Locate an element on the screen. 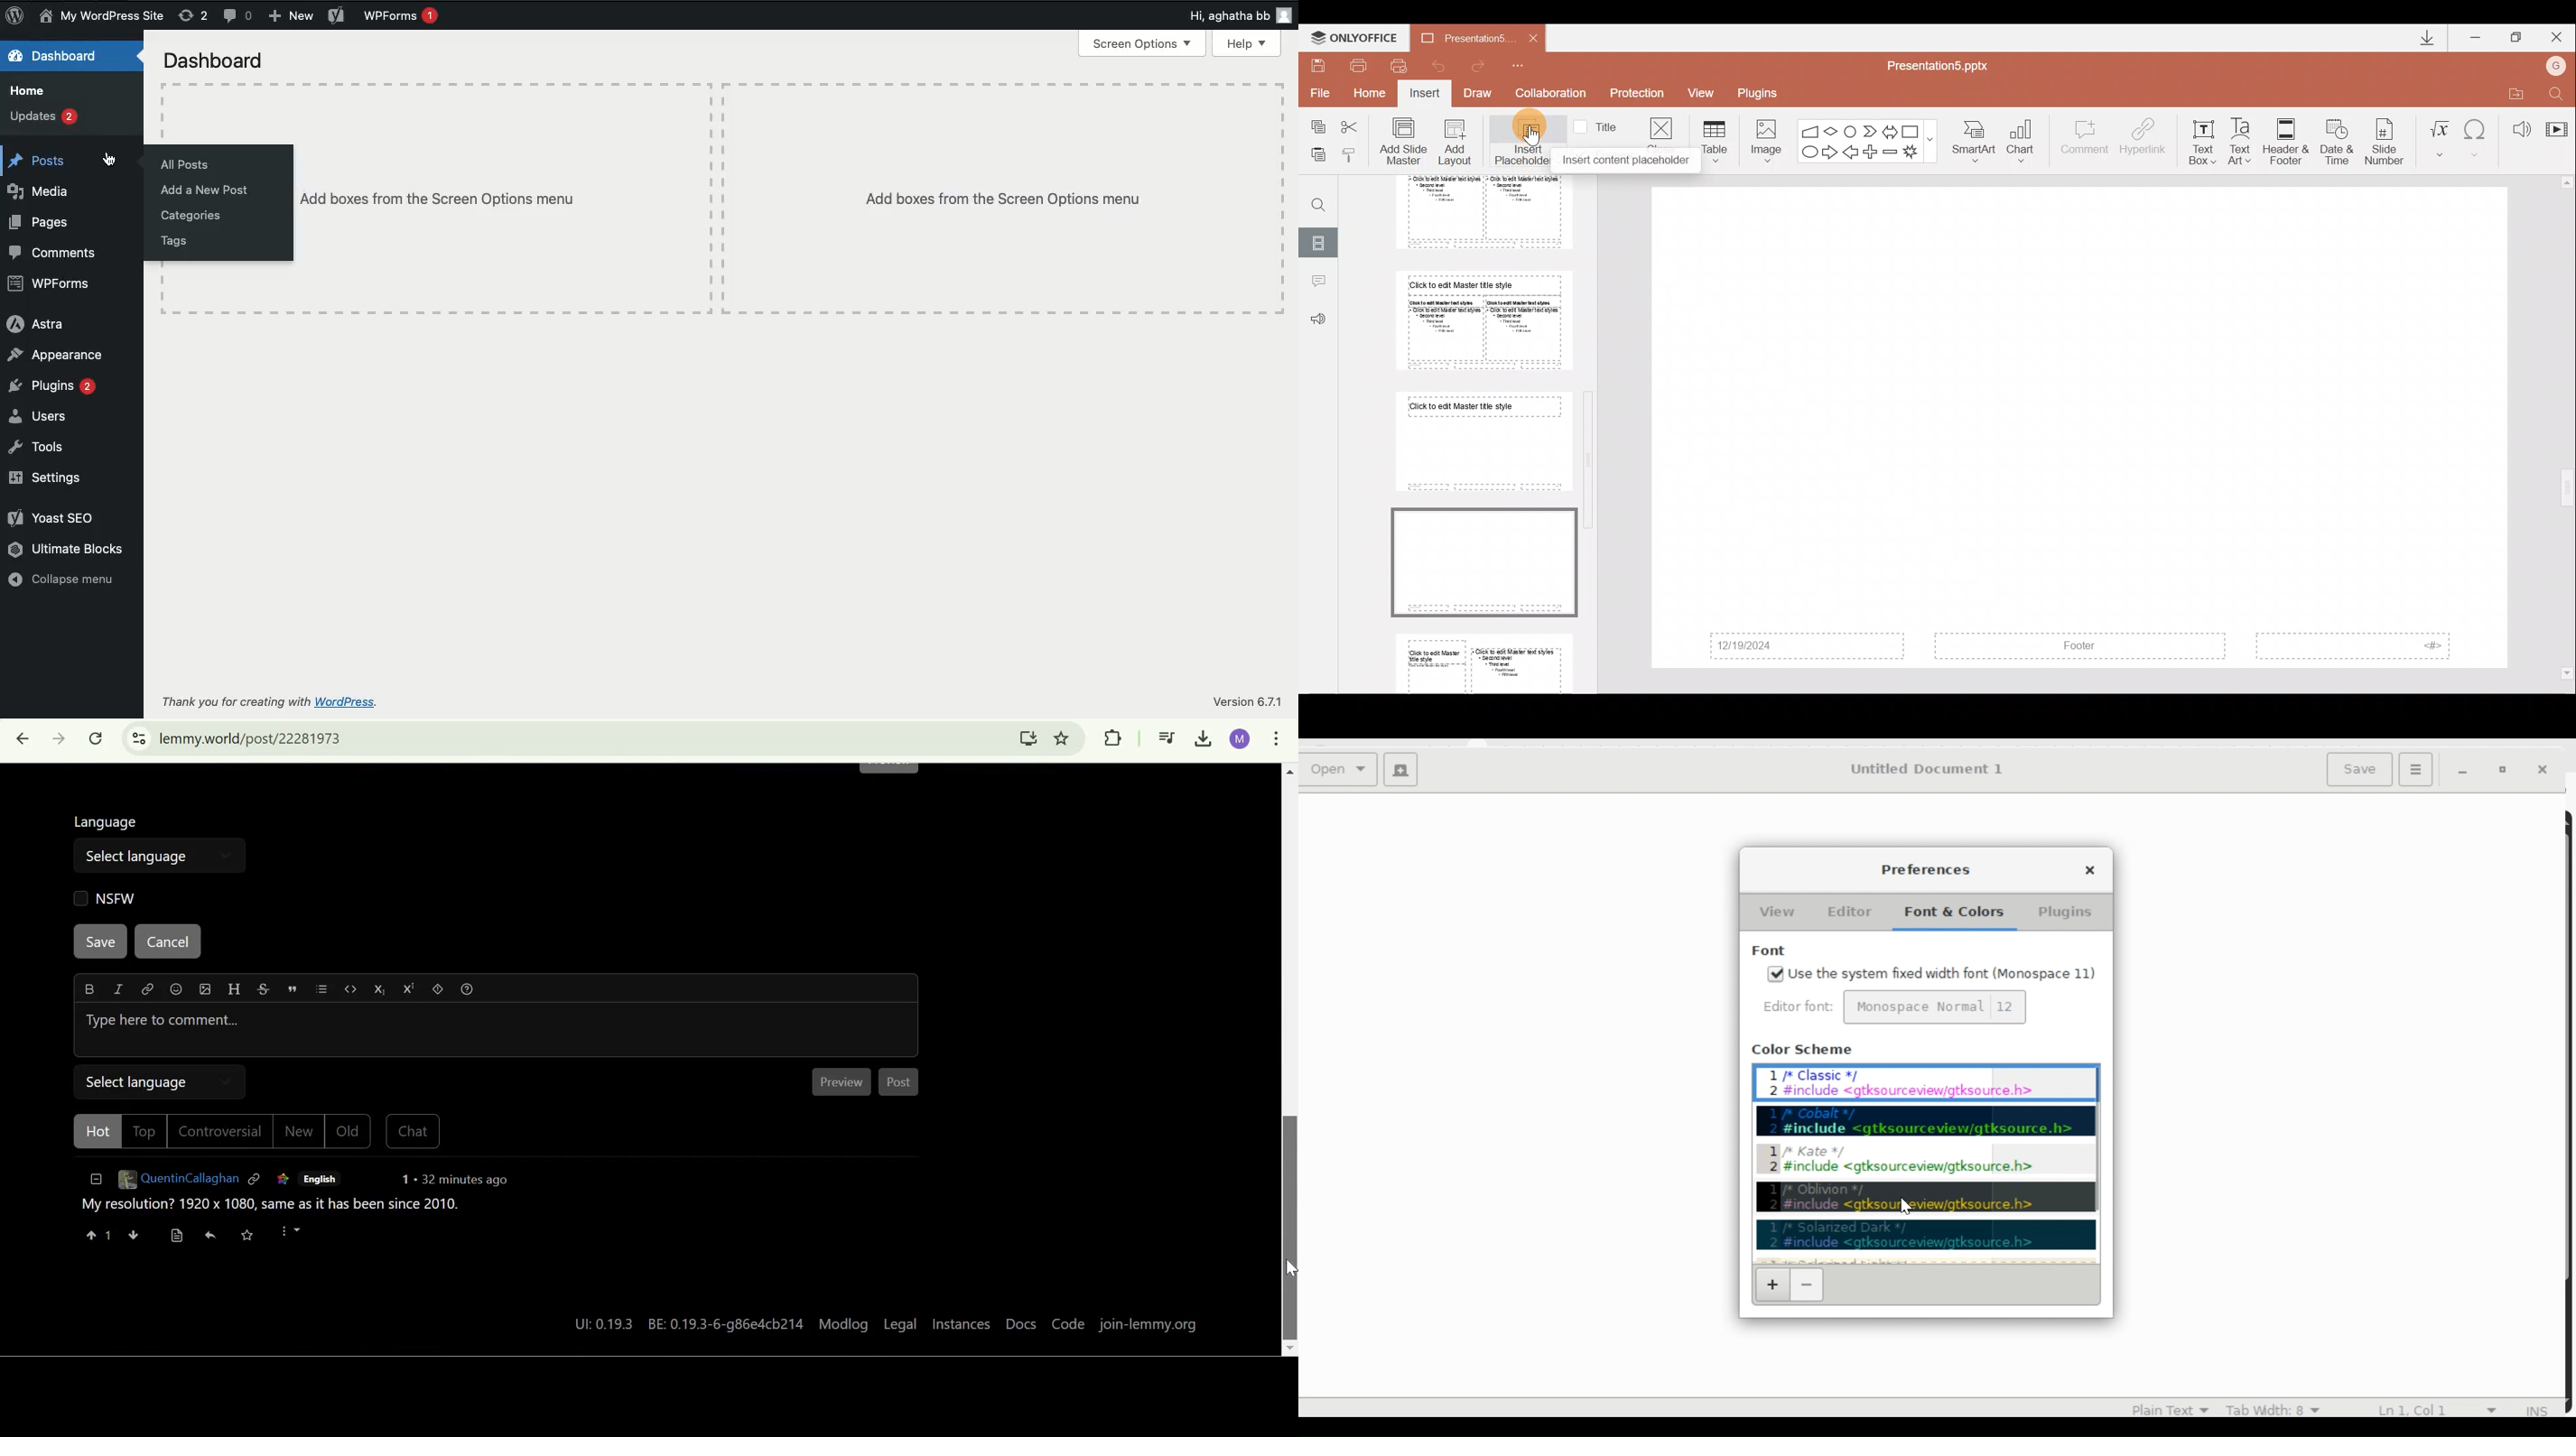  Close masters is located at coordinates (1661, 126).